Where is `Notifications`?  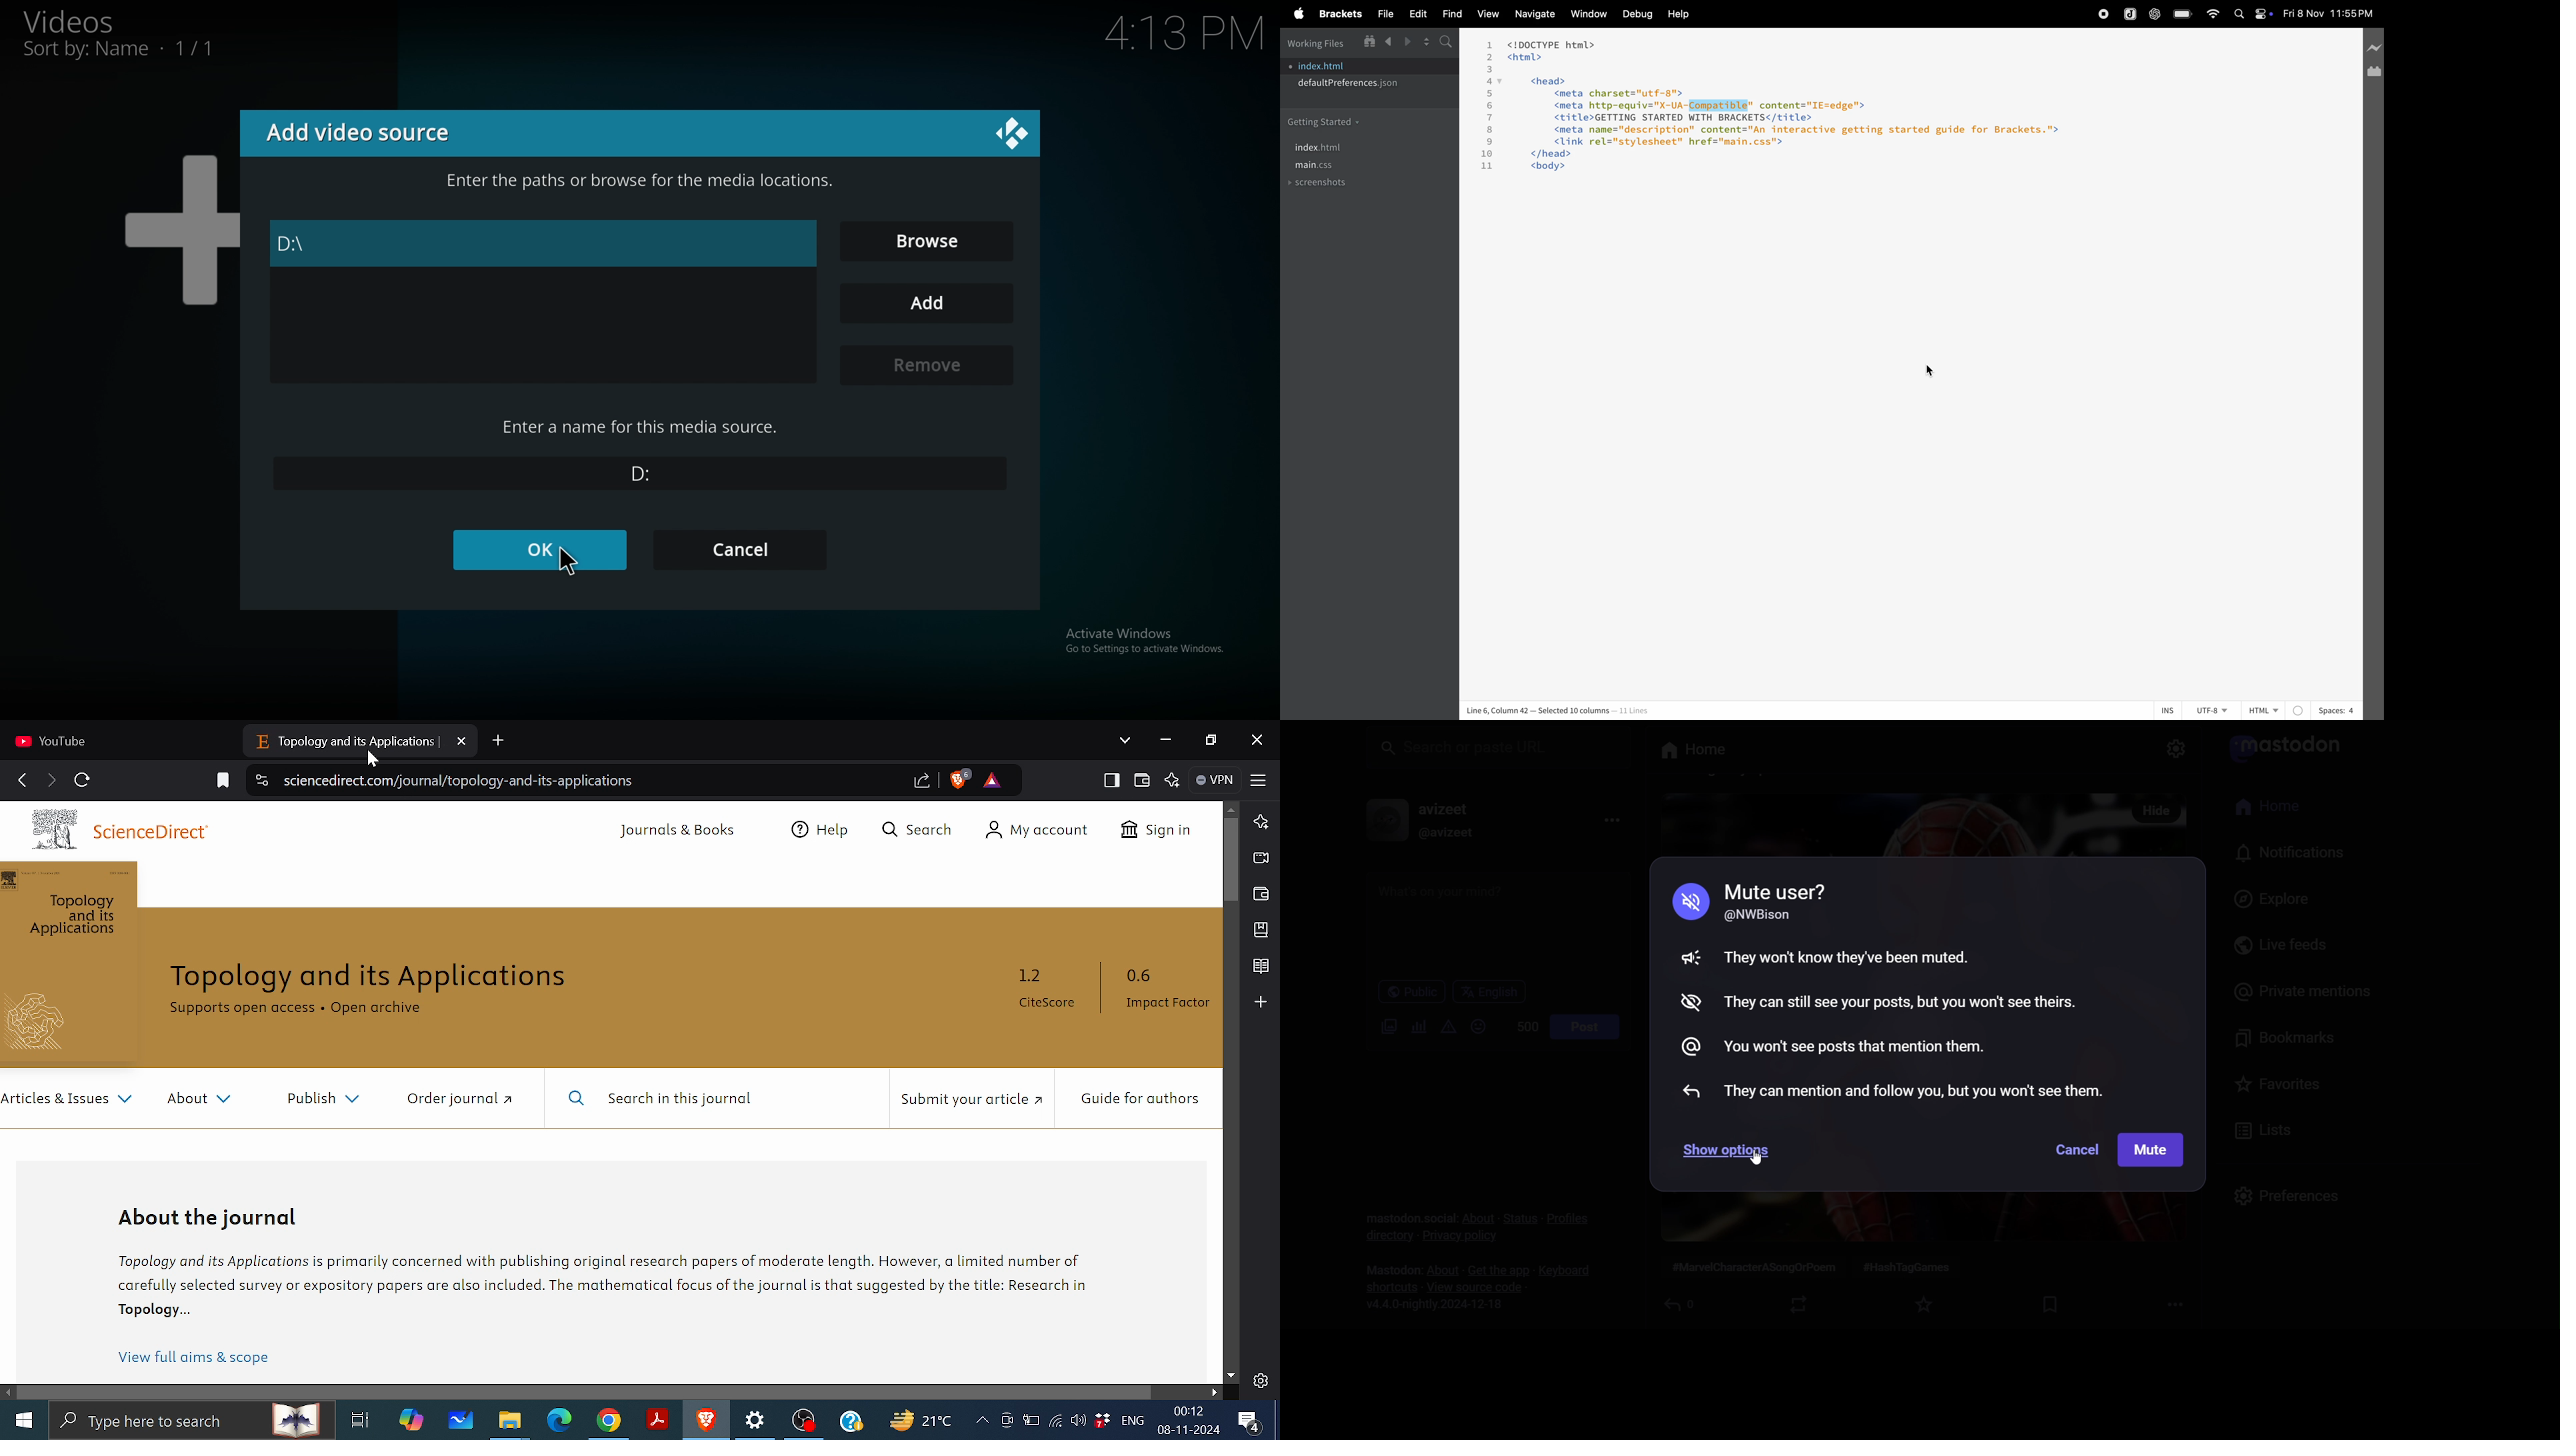 Notifications is located at coordinates (1250, 1422).